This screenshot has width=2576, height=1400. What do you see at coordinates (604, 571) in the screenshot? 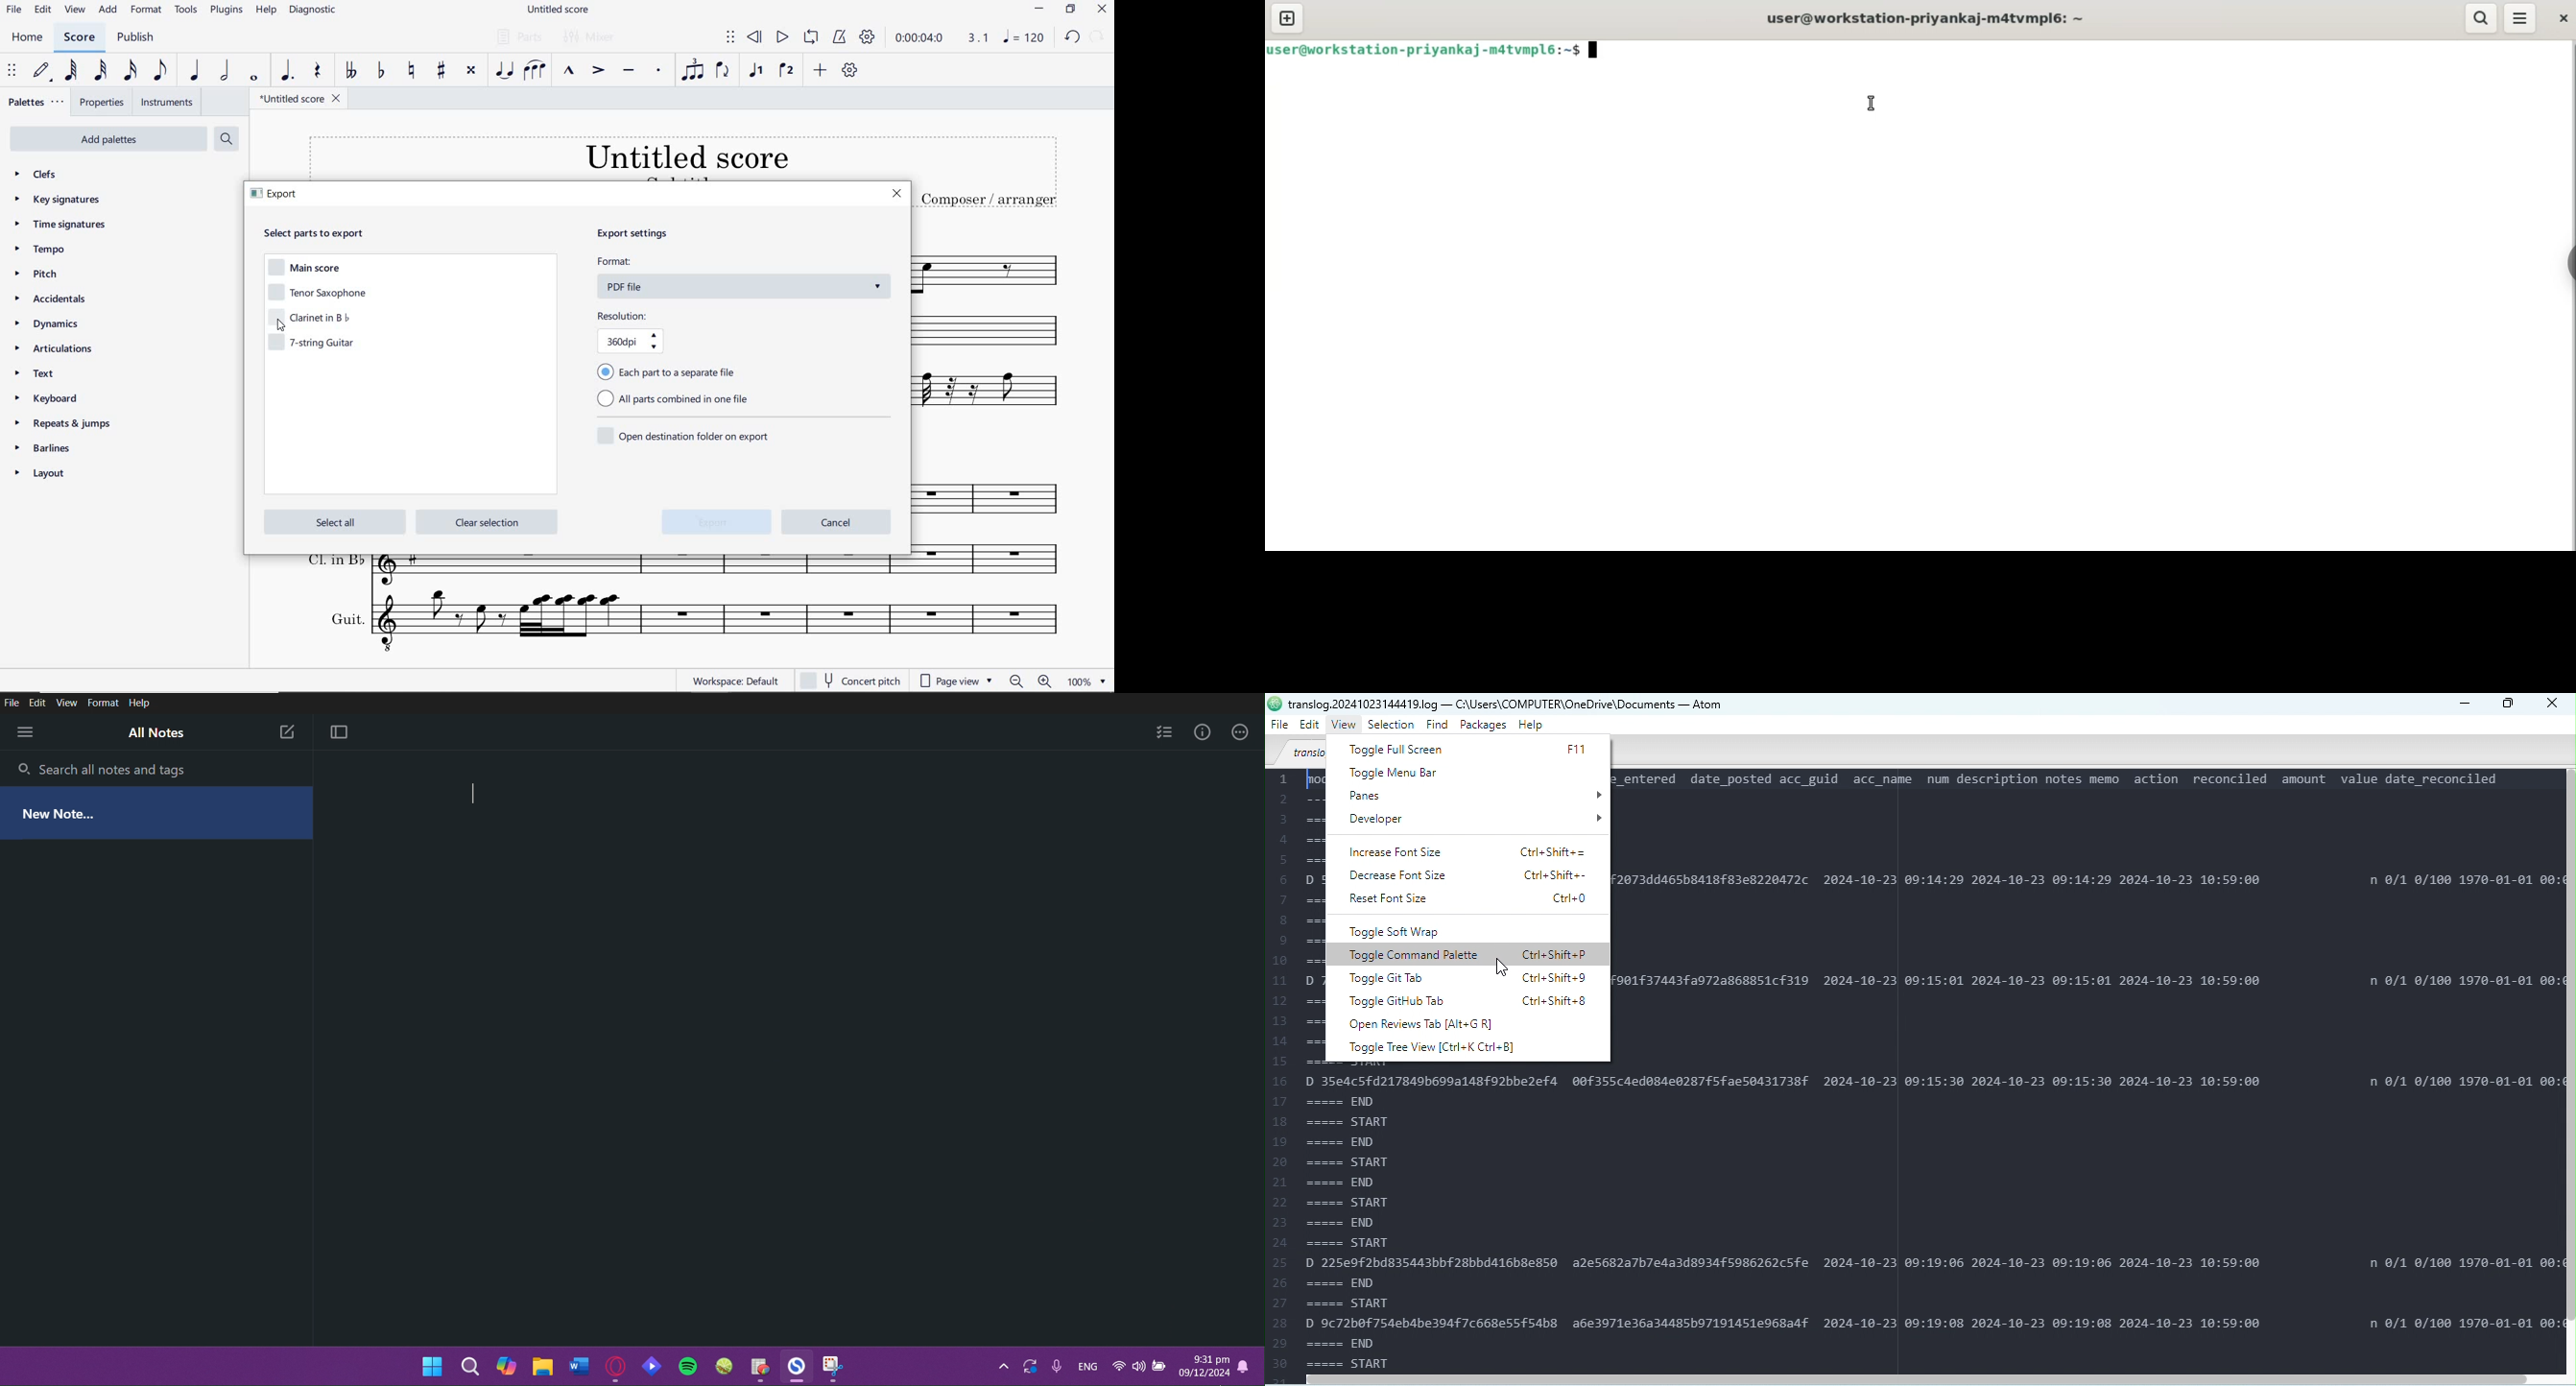
I see `Cl. in B` at bounding box center [604, 571].